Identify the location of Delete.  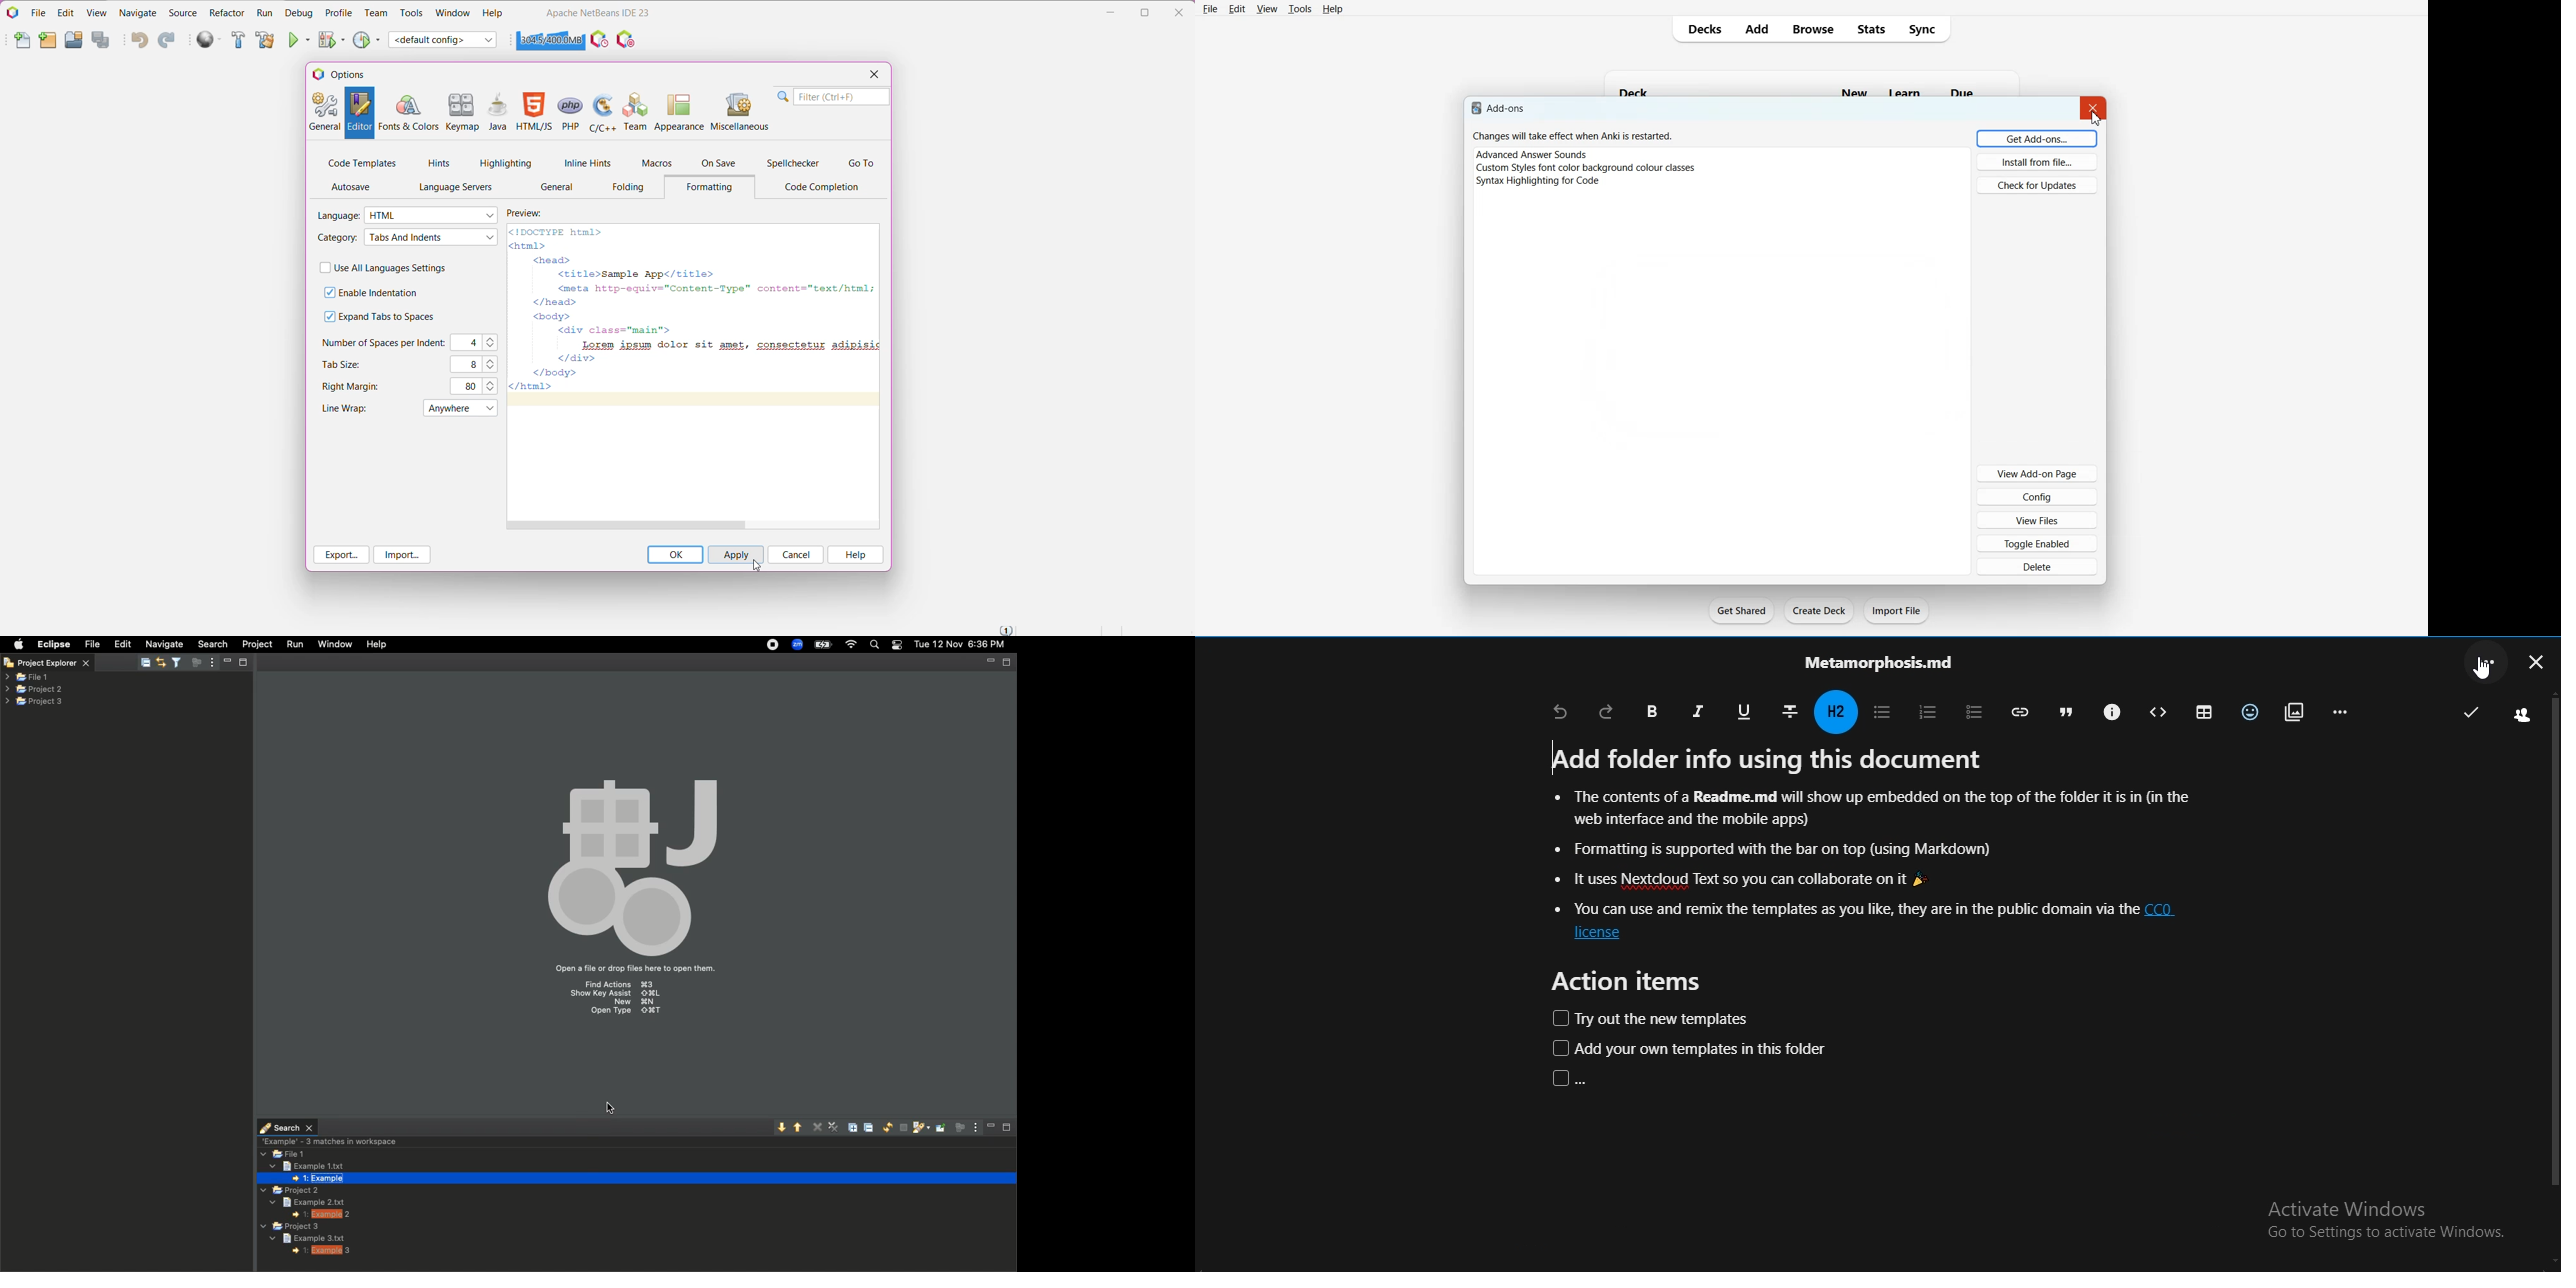
(2037, 567).